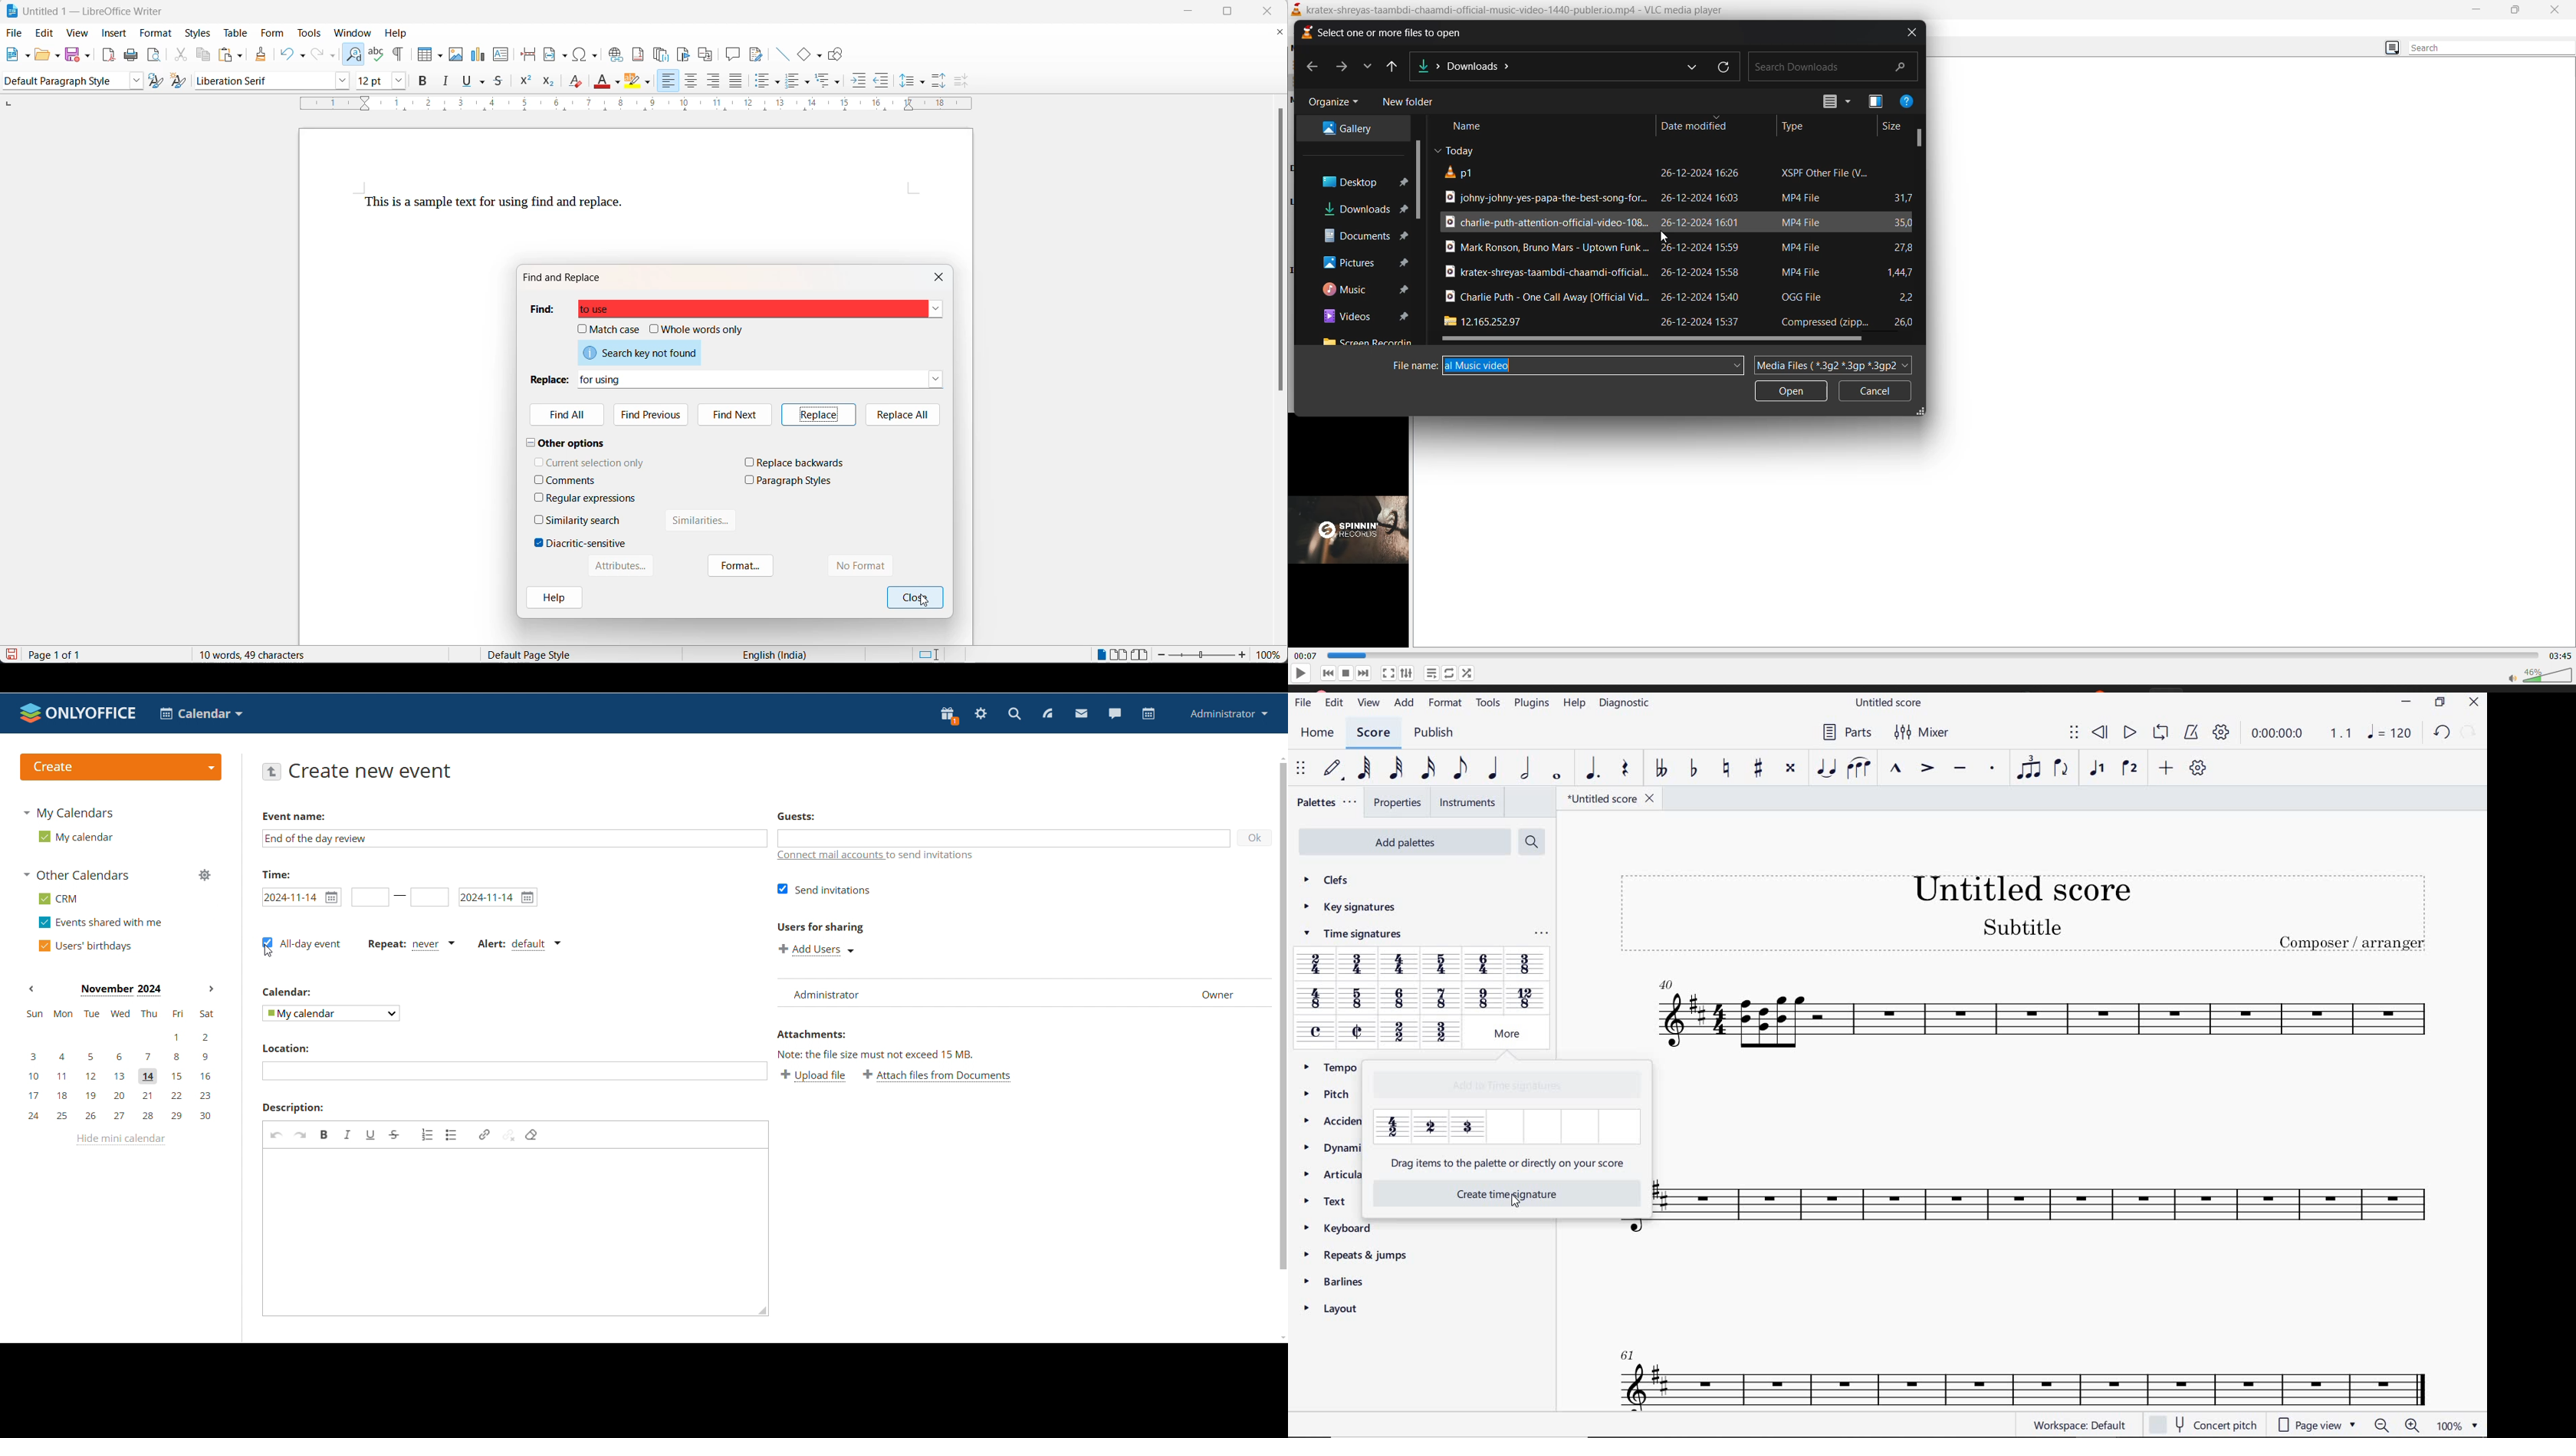  What do you see at coordinates (1446, 673) in the screenshot?
I see `loop` at bounding box center [1446, 673].